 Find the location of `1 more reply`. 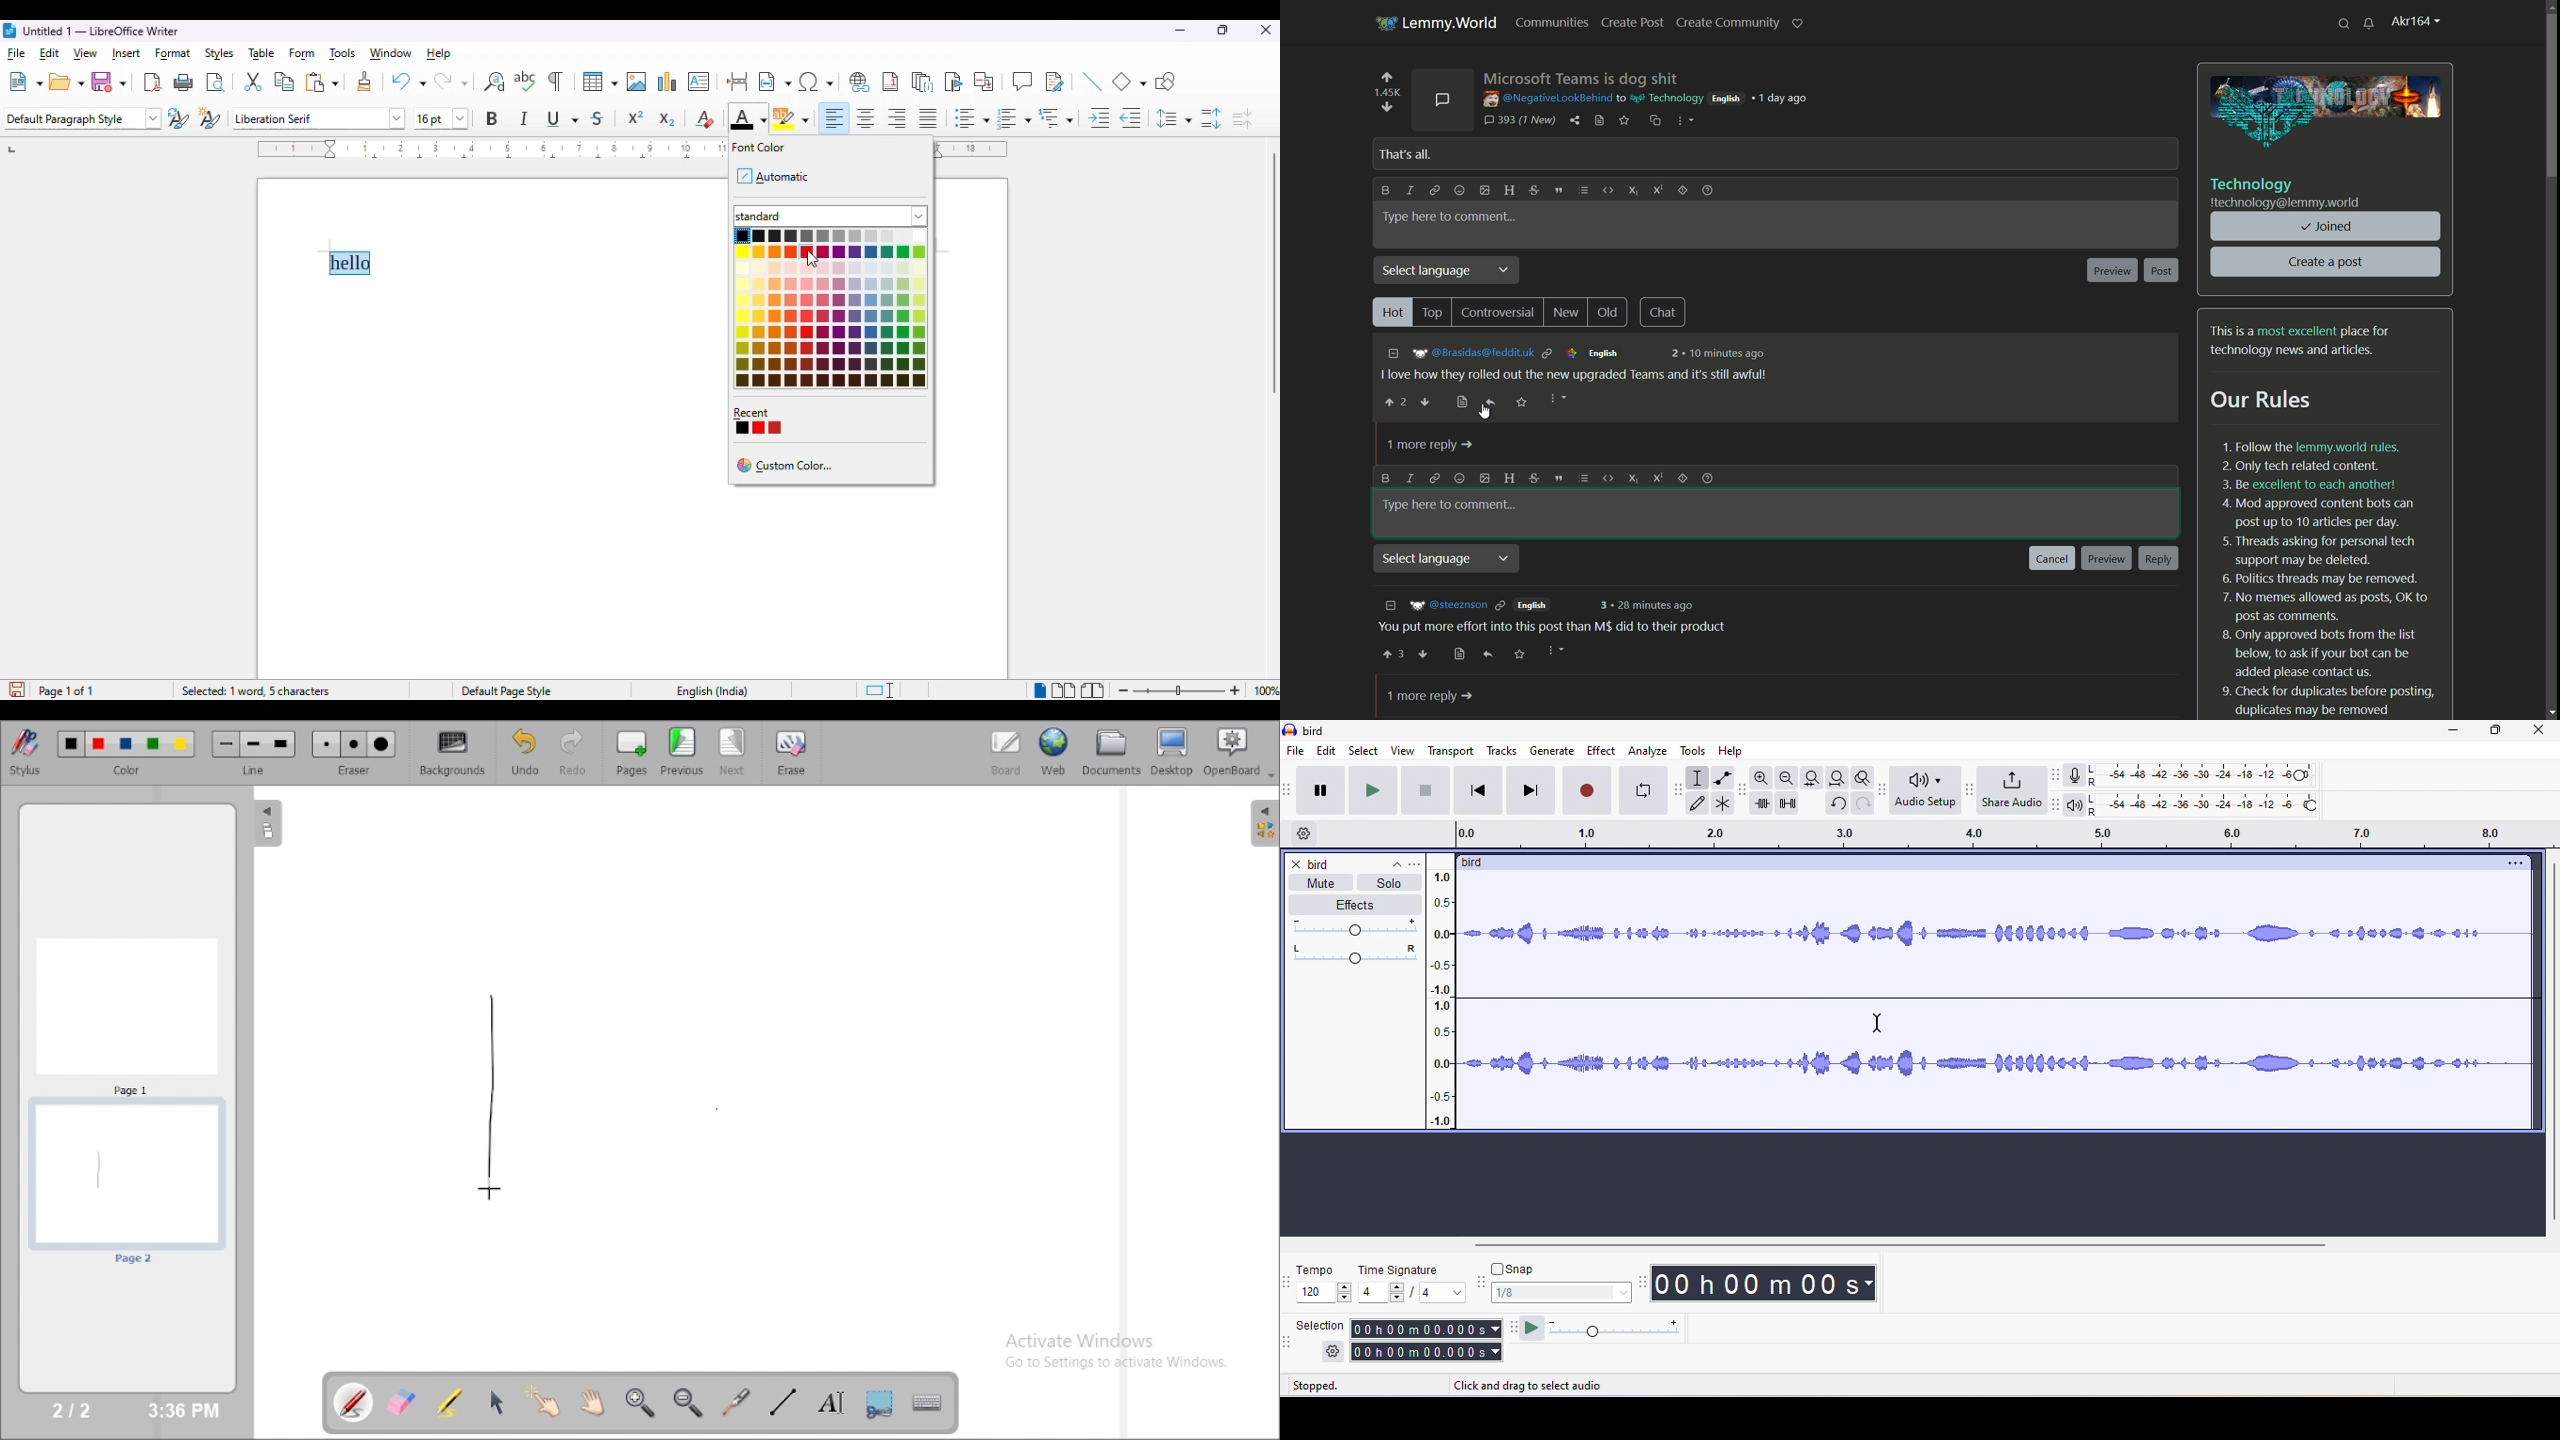

1 more reply is located at coordinates (1431, 697).